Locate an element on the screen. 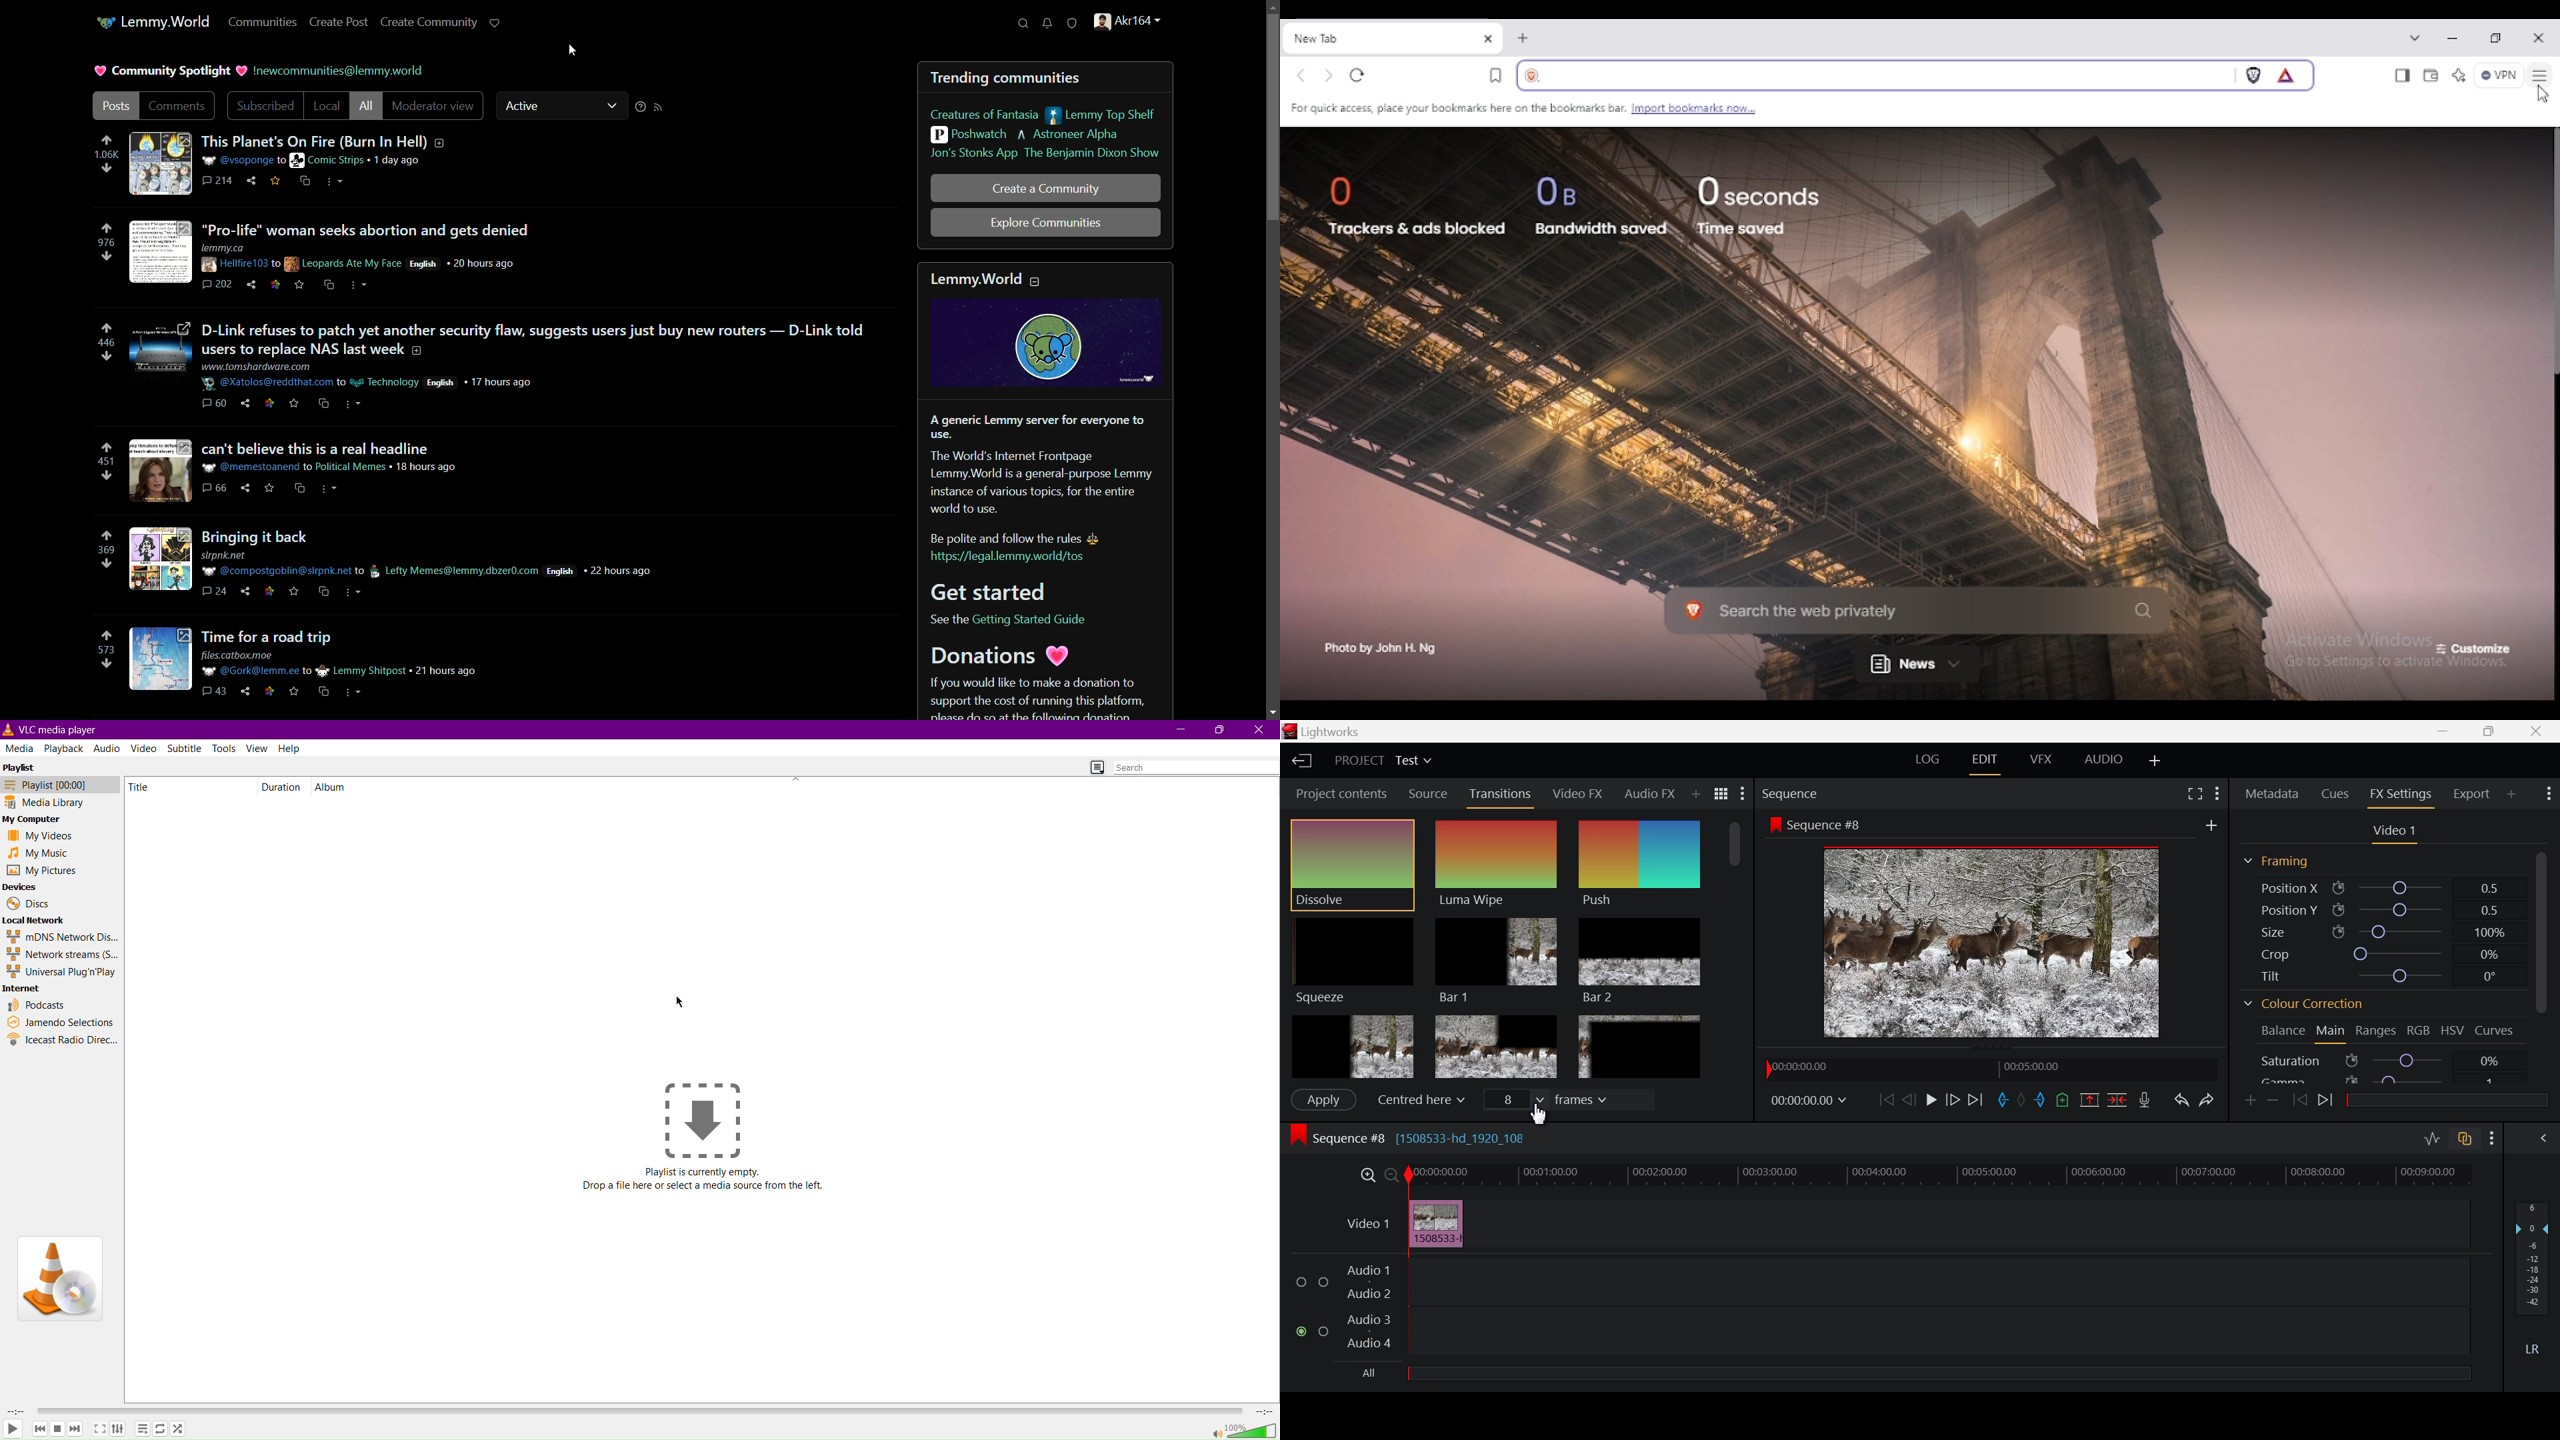 The height and width of the screenshot is (1456, 2576). My Pictures is located at coordinates (41, 871).